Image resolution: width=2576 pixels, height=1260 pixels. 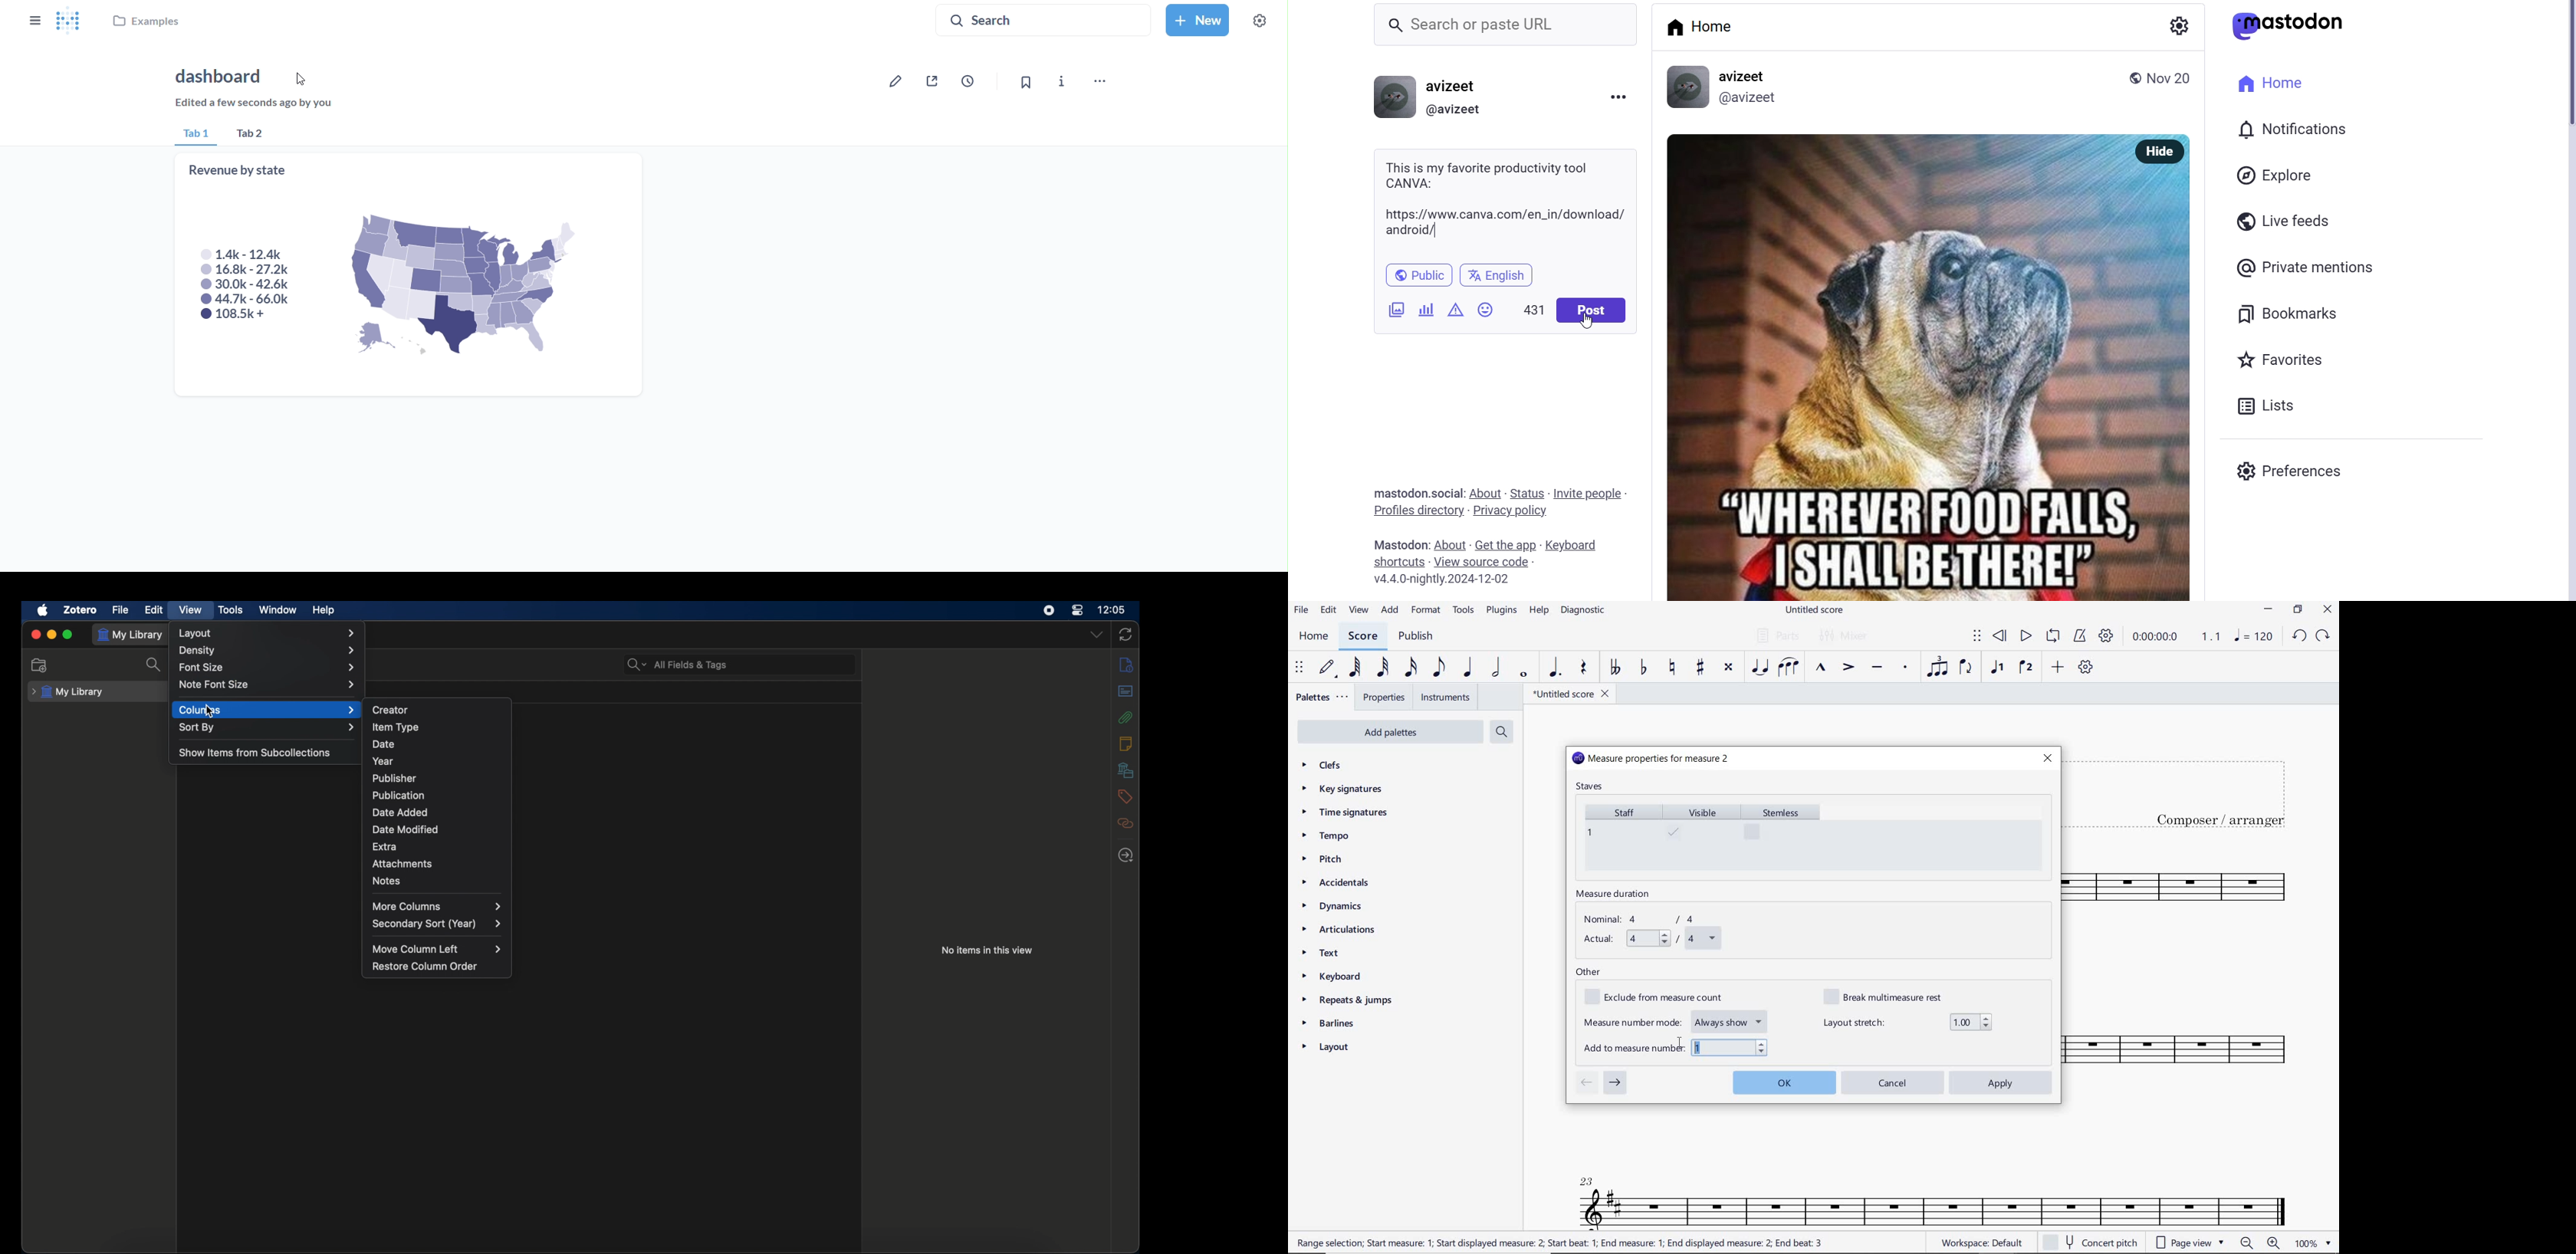 I want to click on secondary sort, so click(x=438, y=924).